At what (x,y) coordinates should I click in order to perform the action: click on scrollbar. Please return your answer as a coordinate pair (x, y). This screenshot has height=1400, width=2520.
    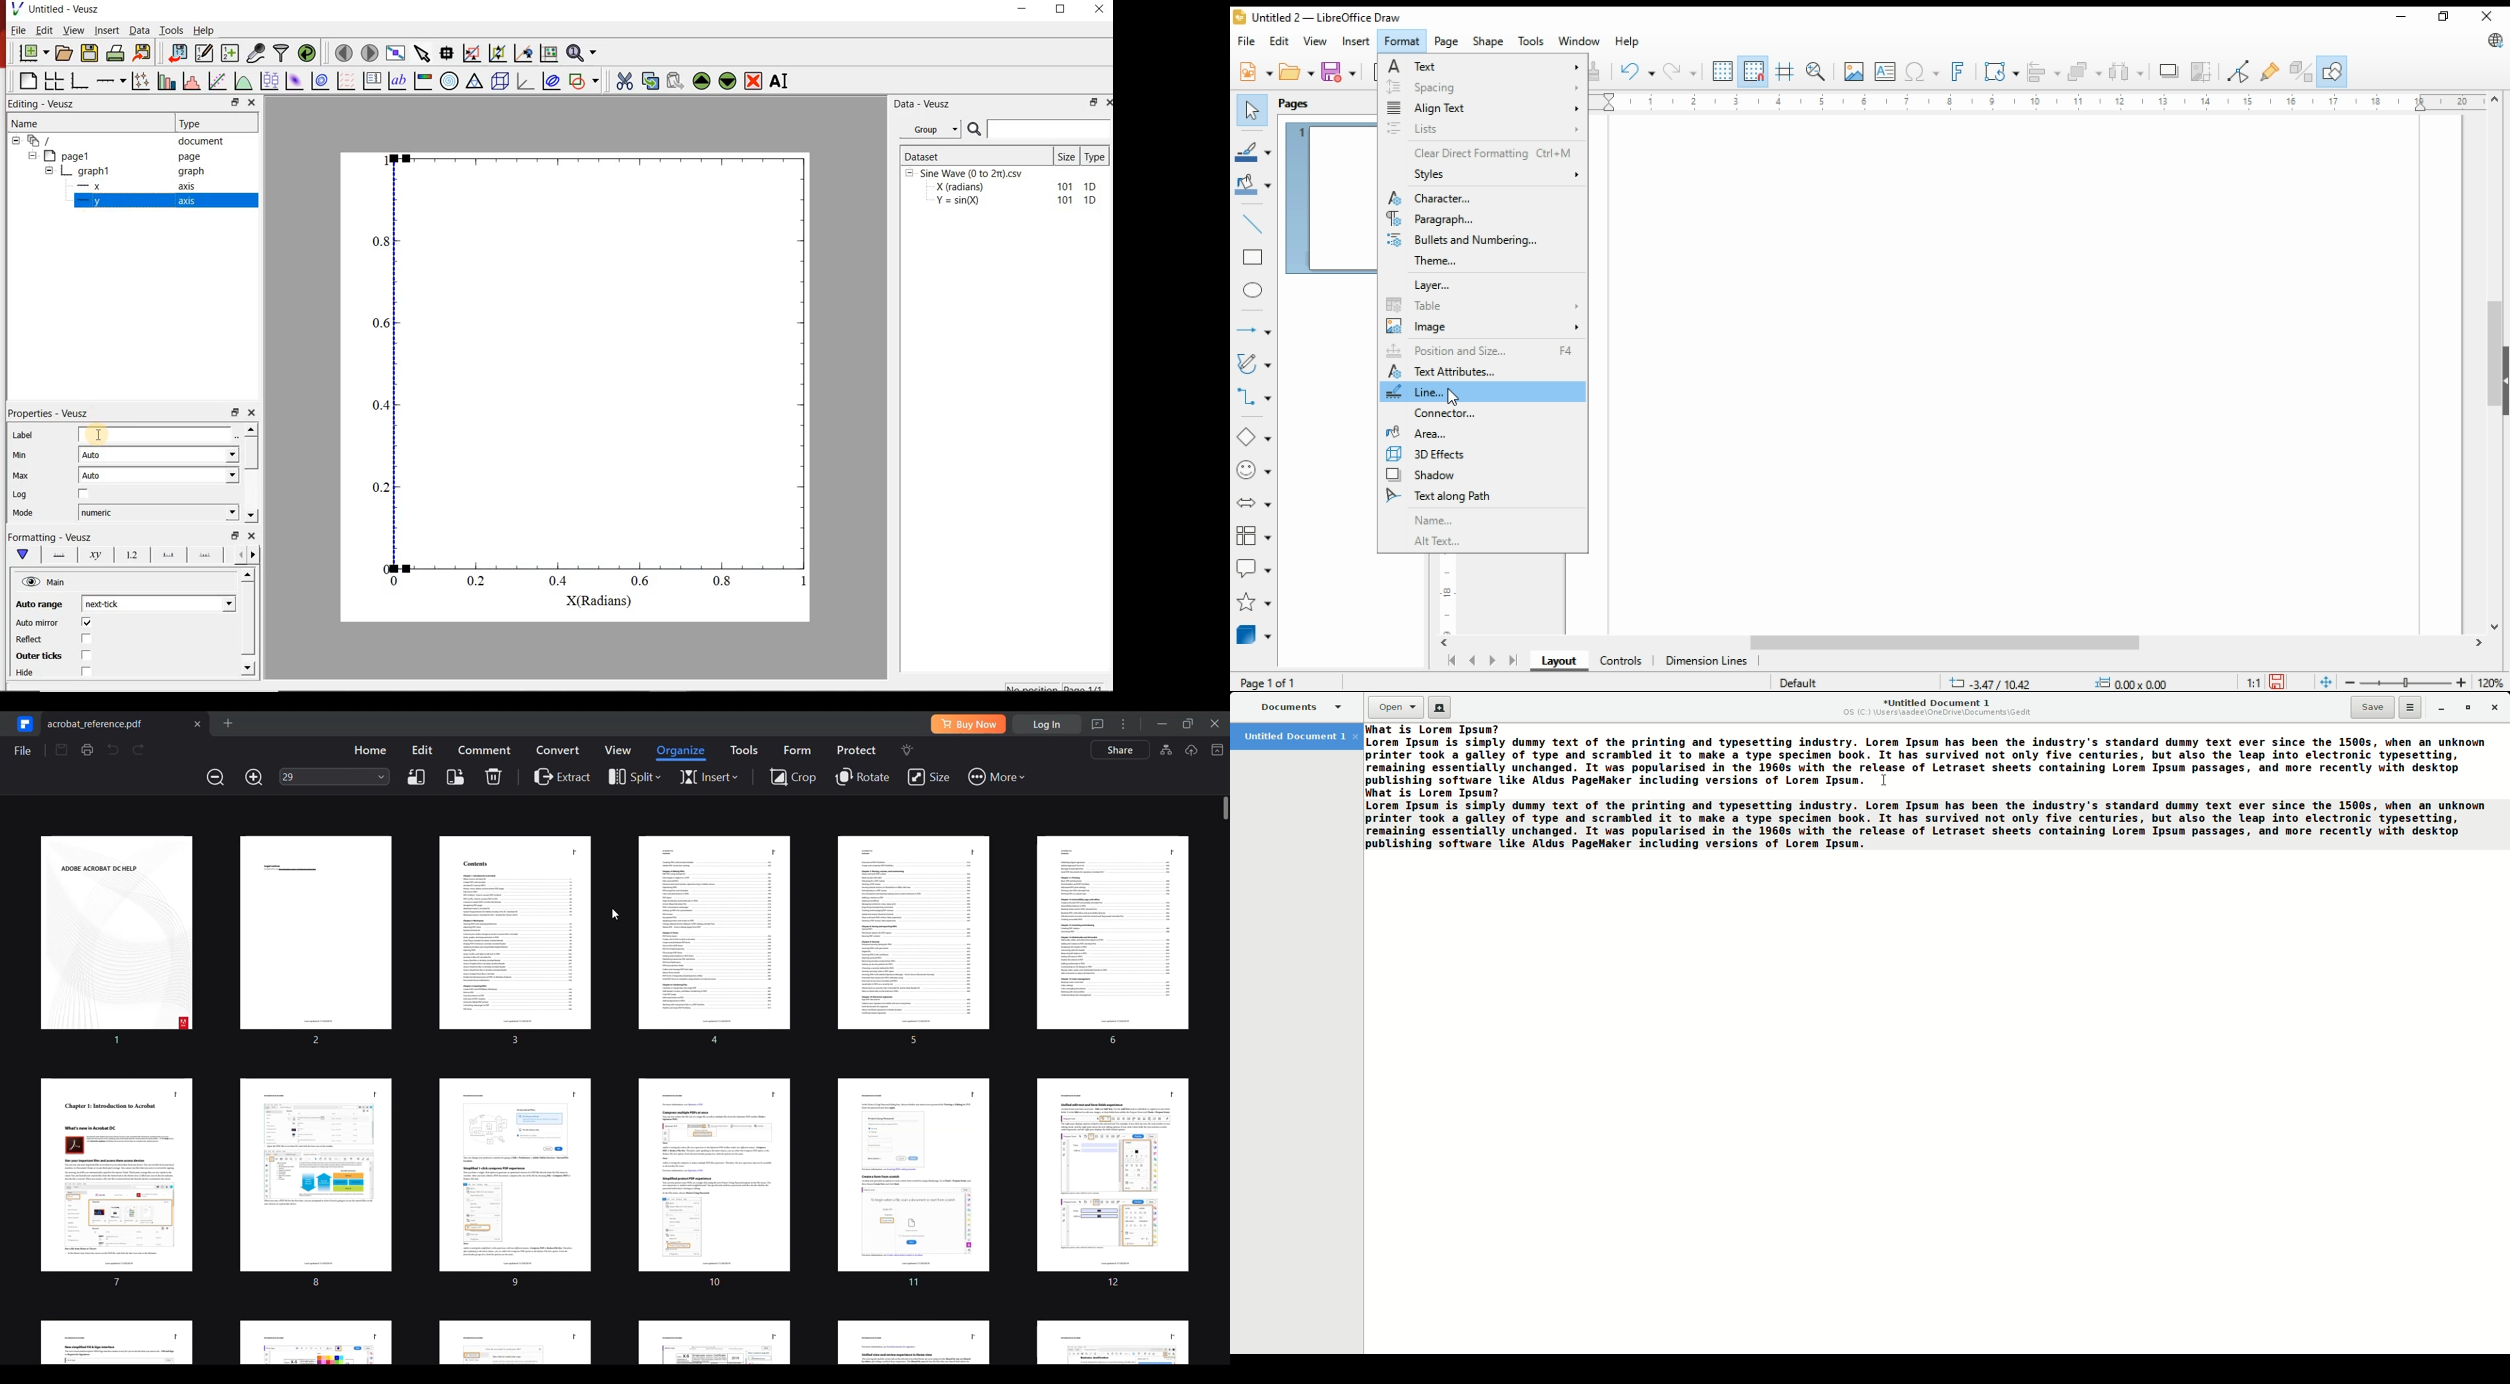
    Looking at the image, I should click on (253, 454).